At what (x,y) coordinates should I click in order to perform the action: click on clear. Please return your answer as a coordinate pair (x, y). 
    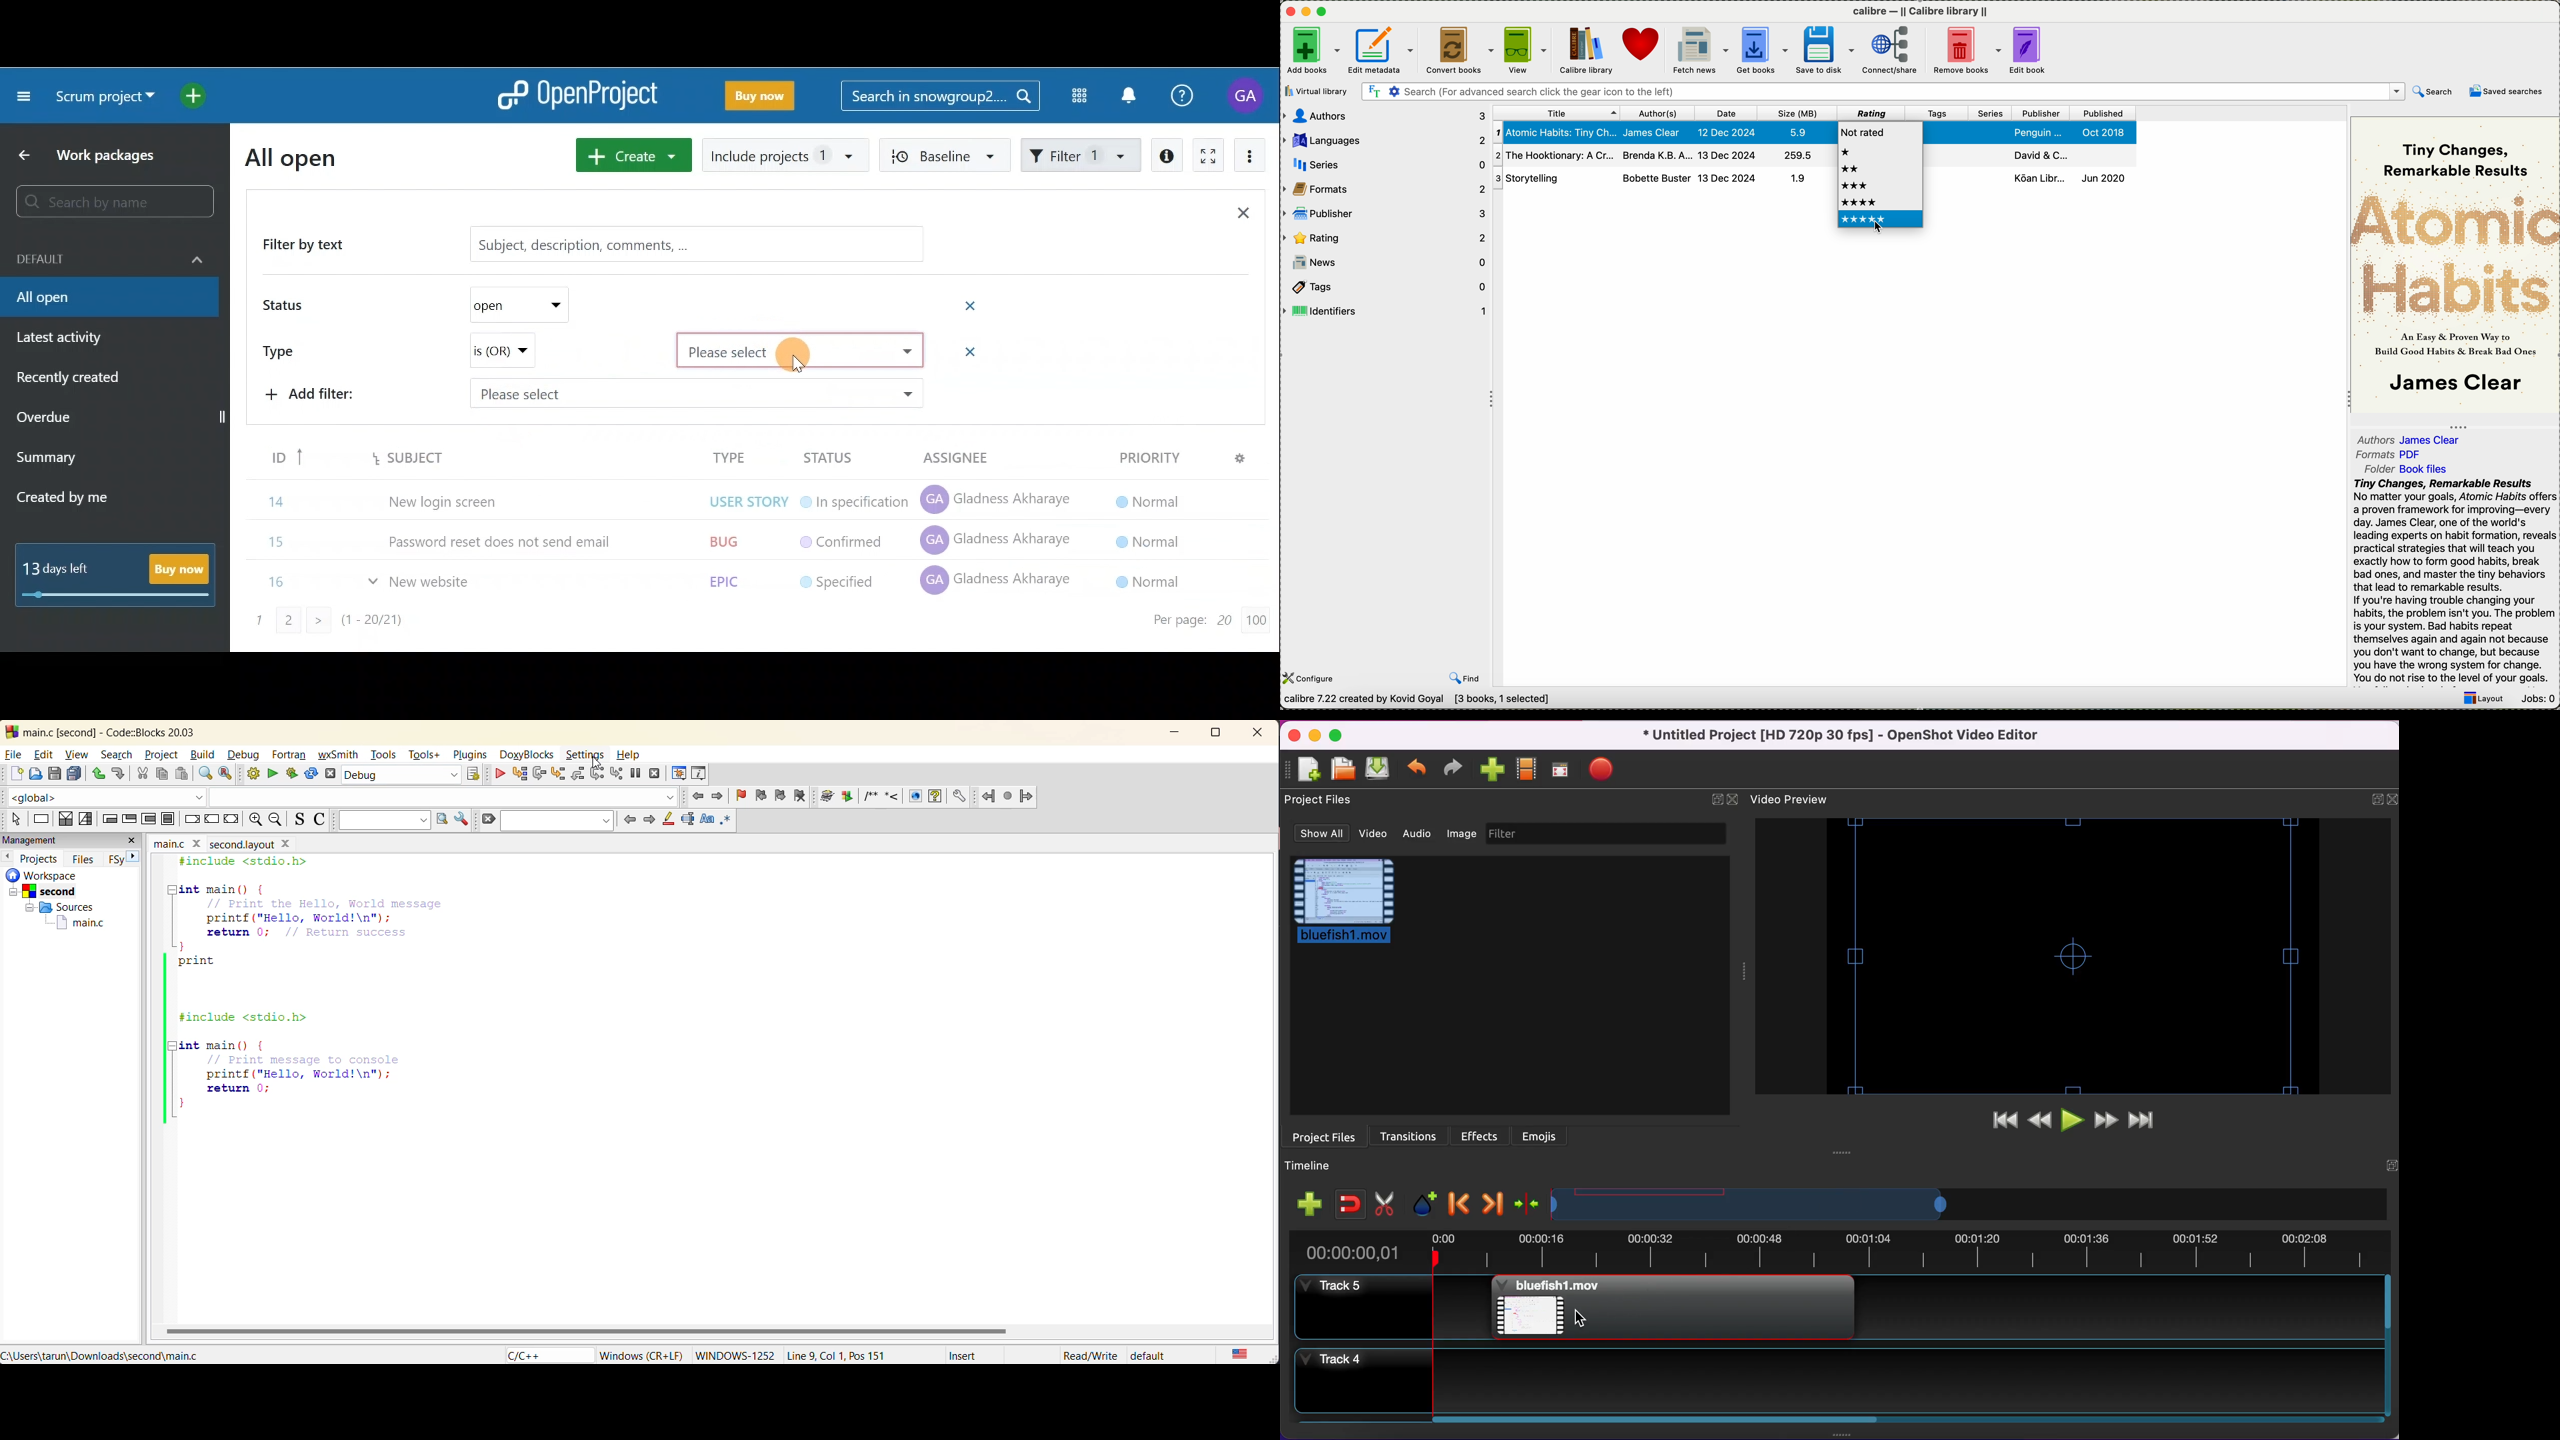
    Looking at the image, I should click on (489, 819).